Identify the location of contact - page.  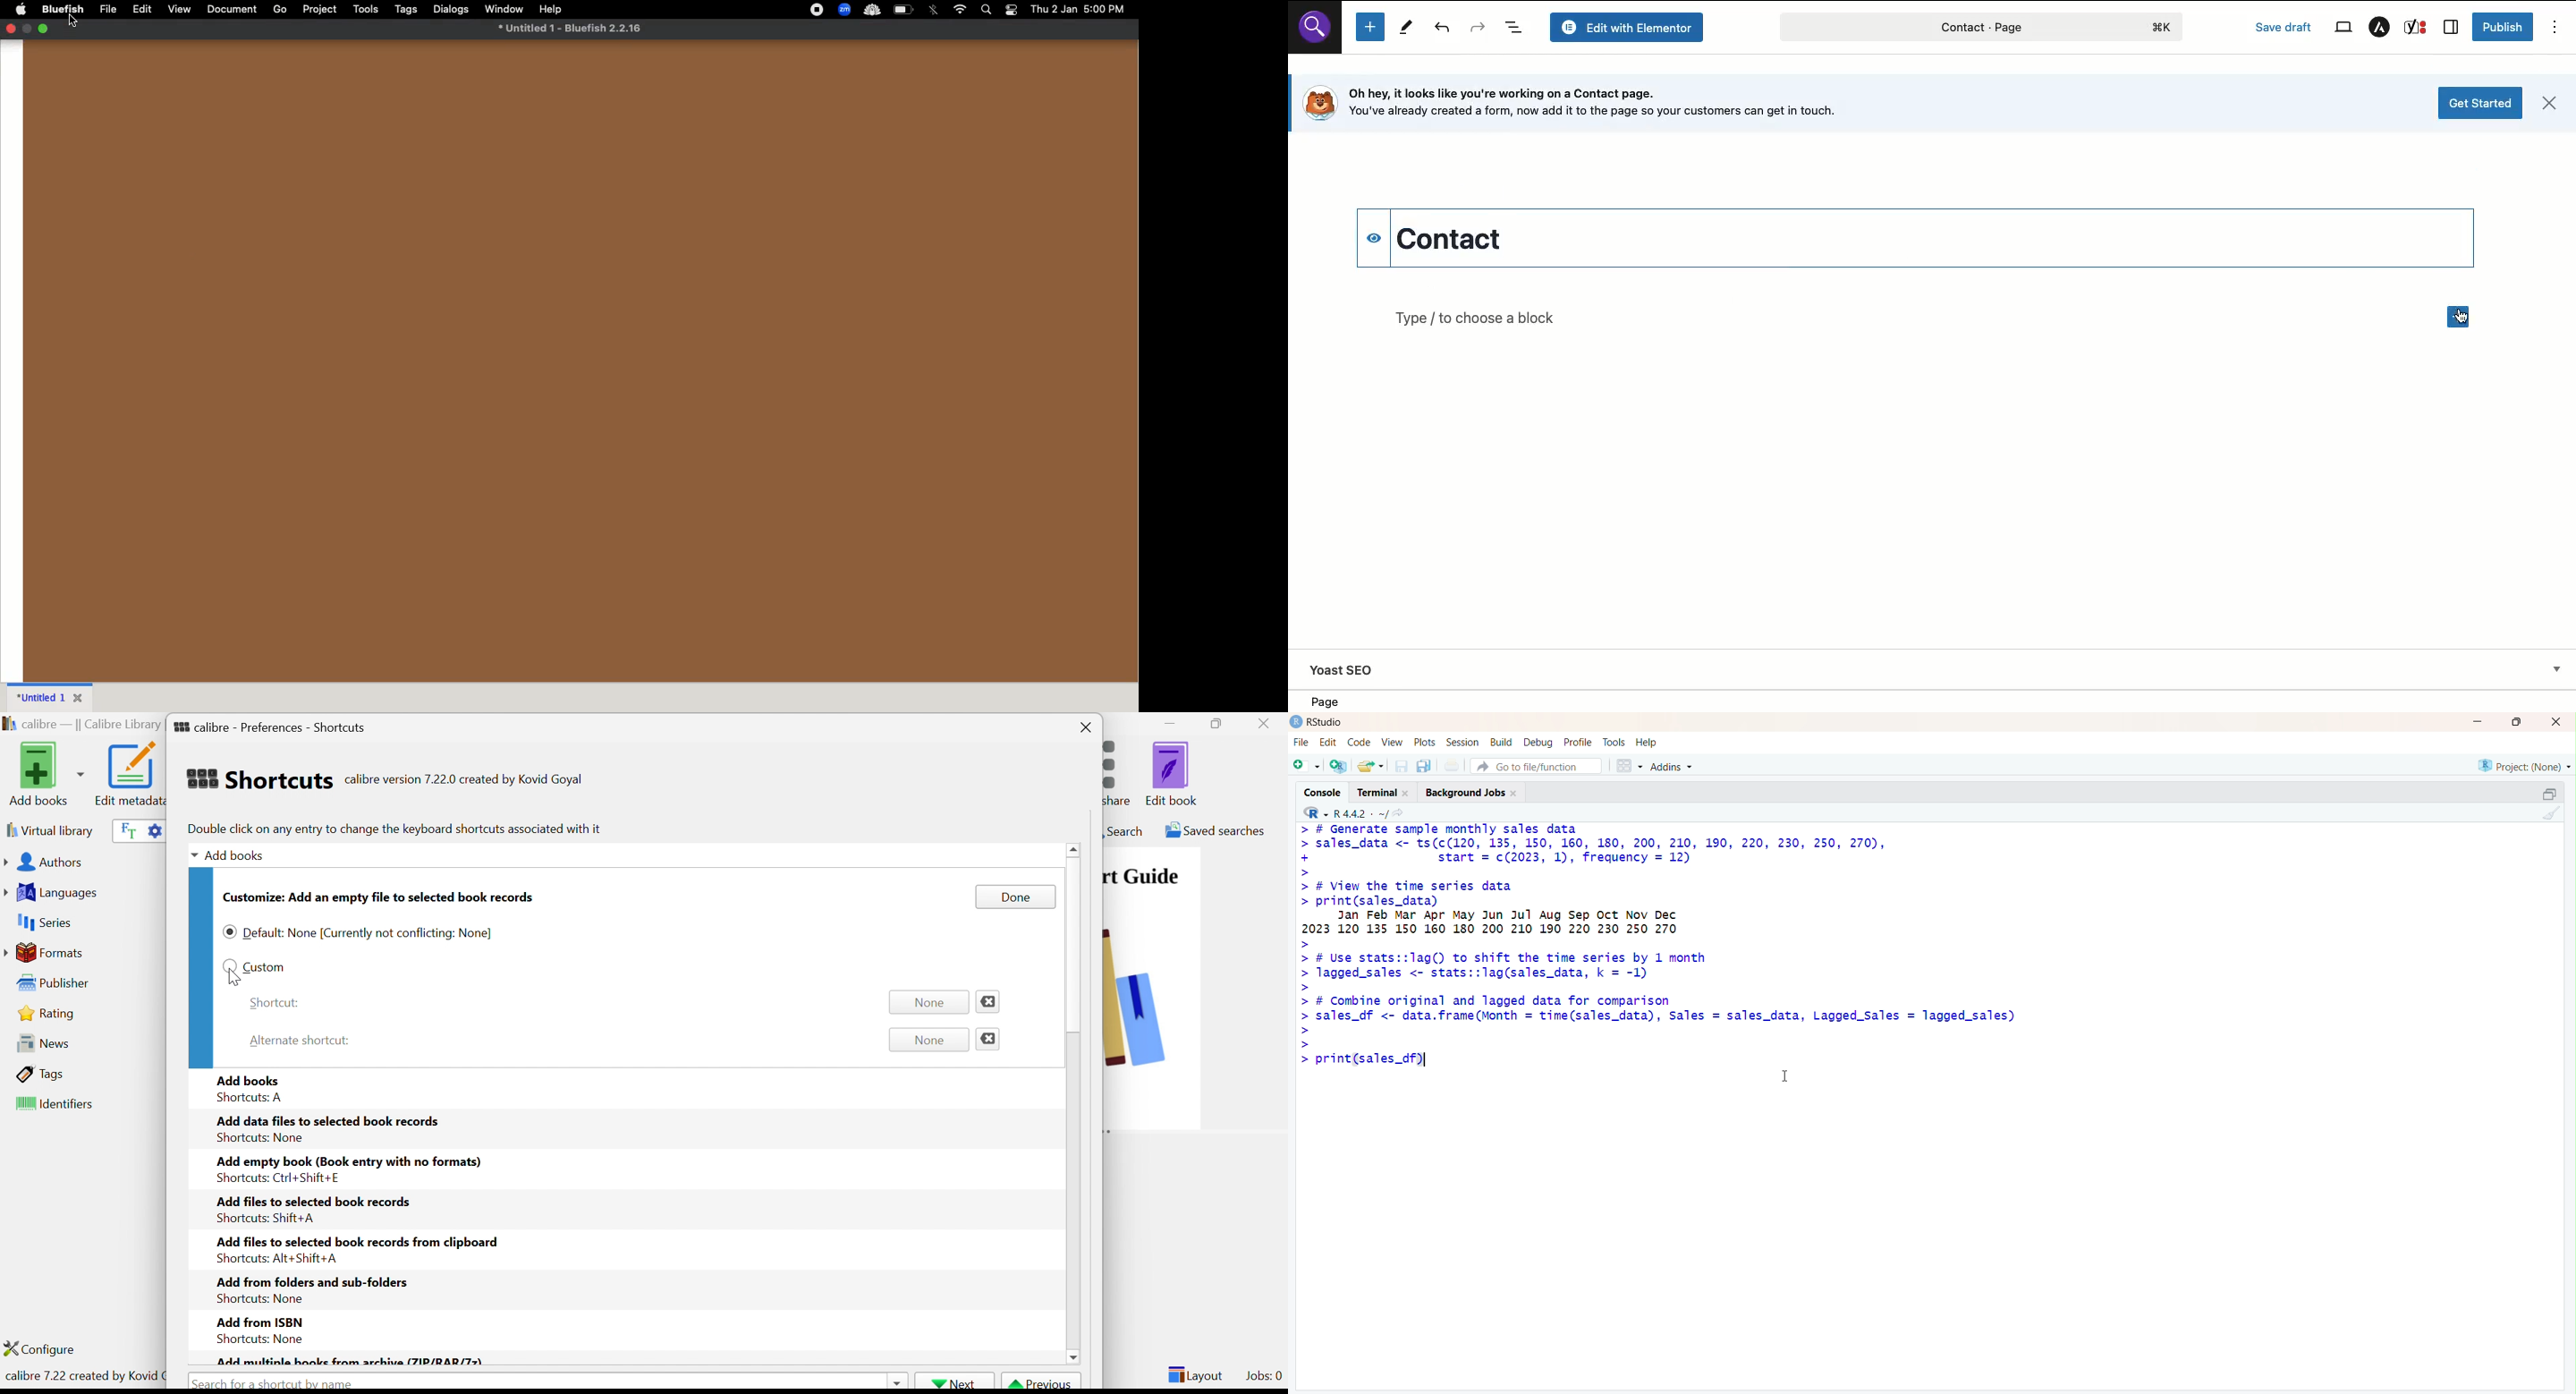
(1919, 30).